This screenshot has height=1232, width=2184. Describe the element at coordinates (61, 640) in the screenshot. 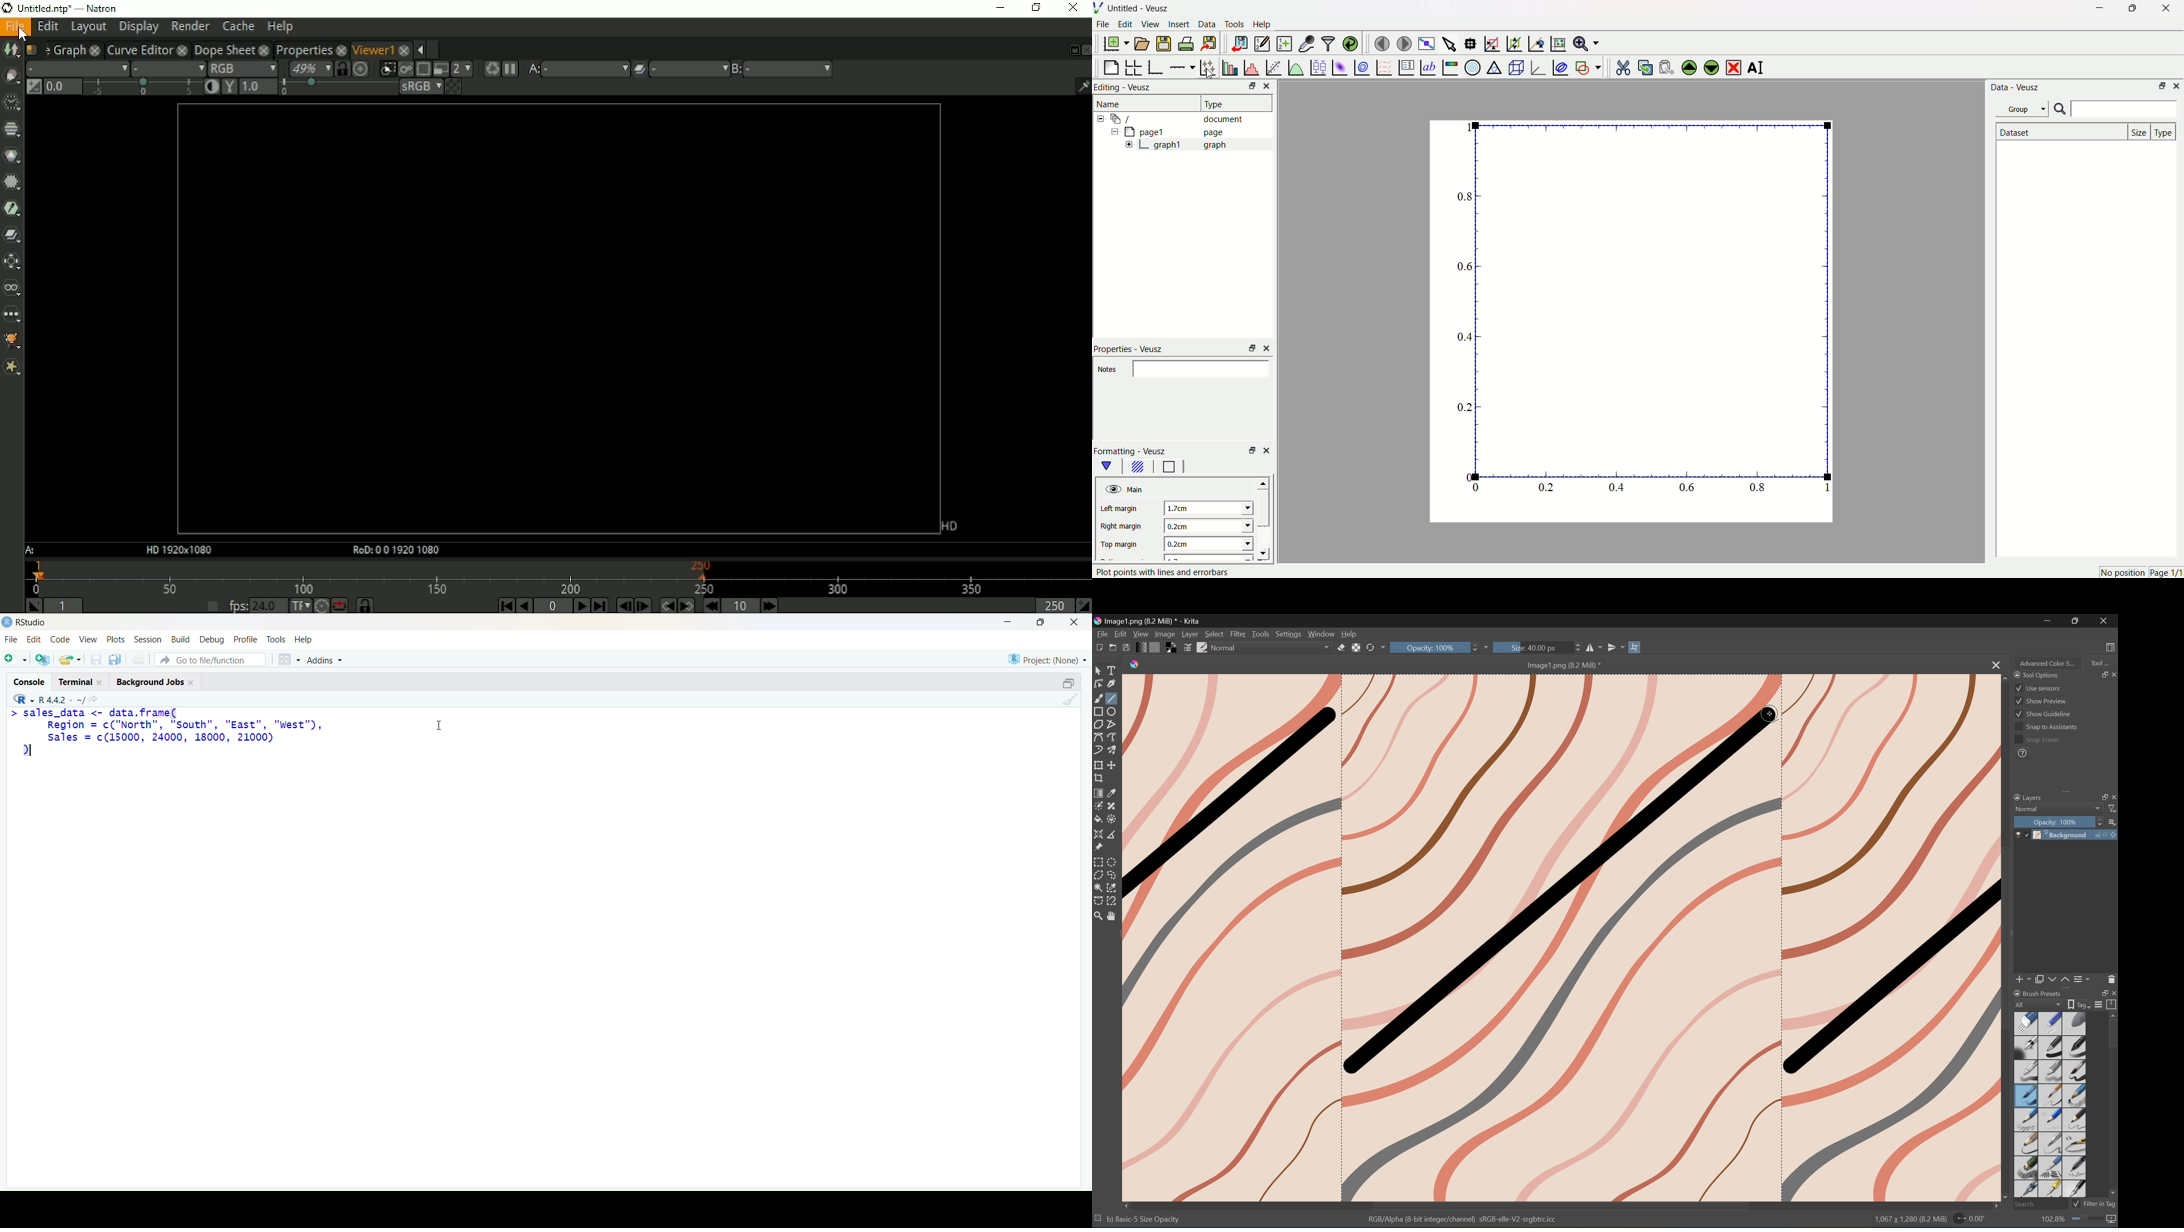

I see `Code` at that location.